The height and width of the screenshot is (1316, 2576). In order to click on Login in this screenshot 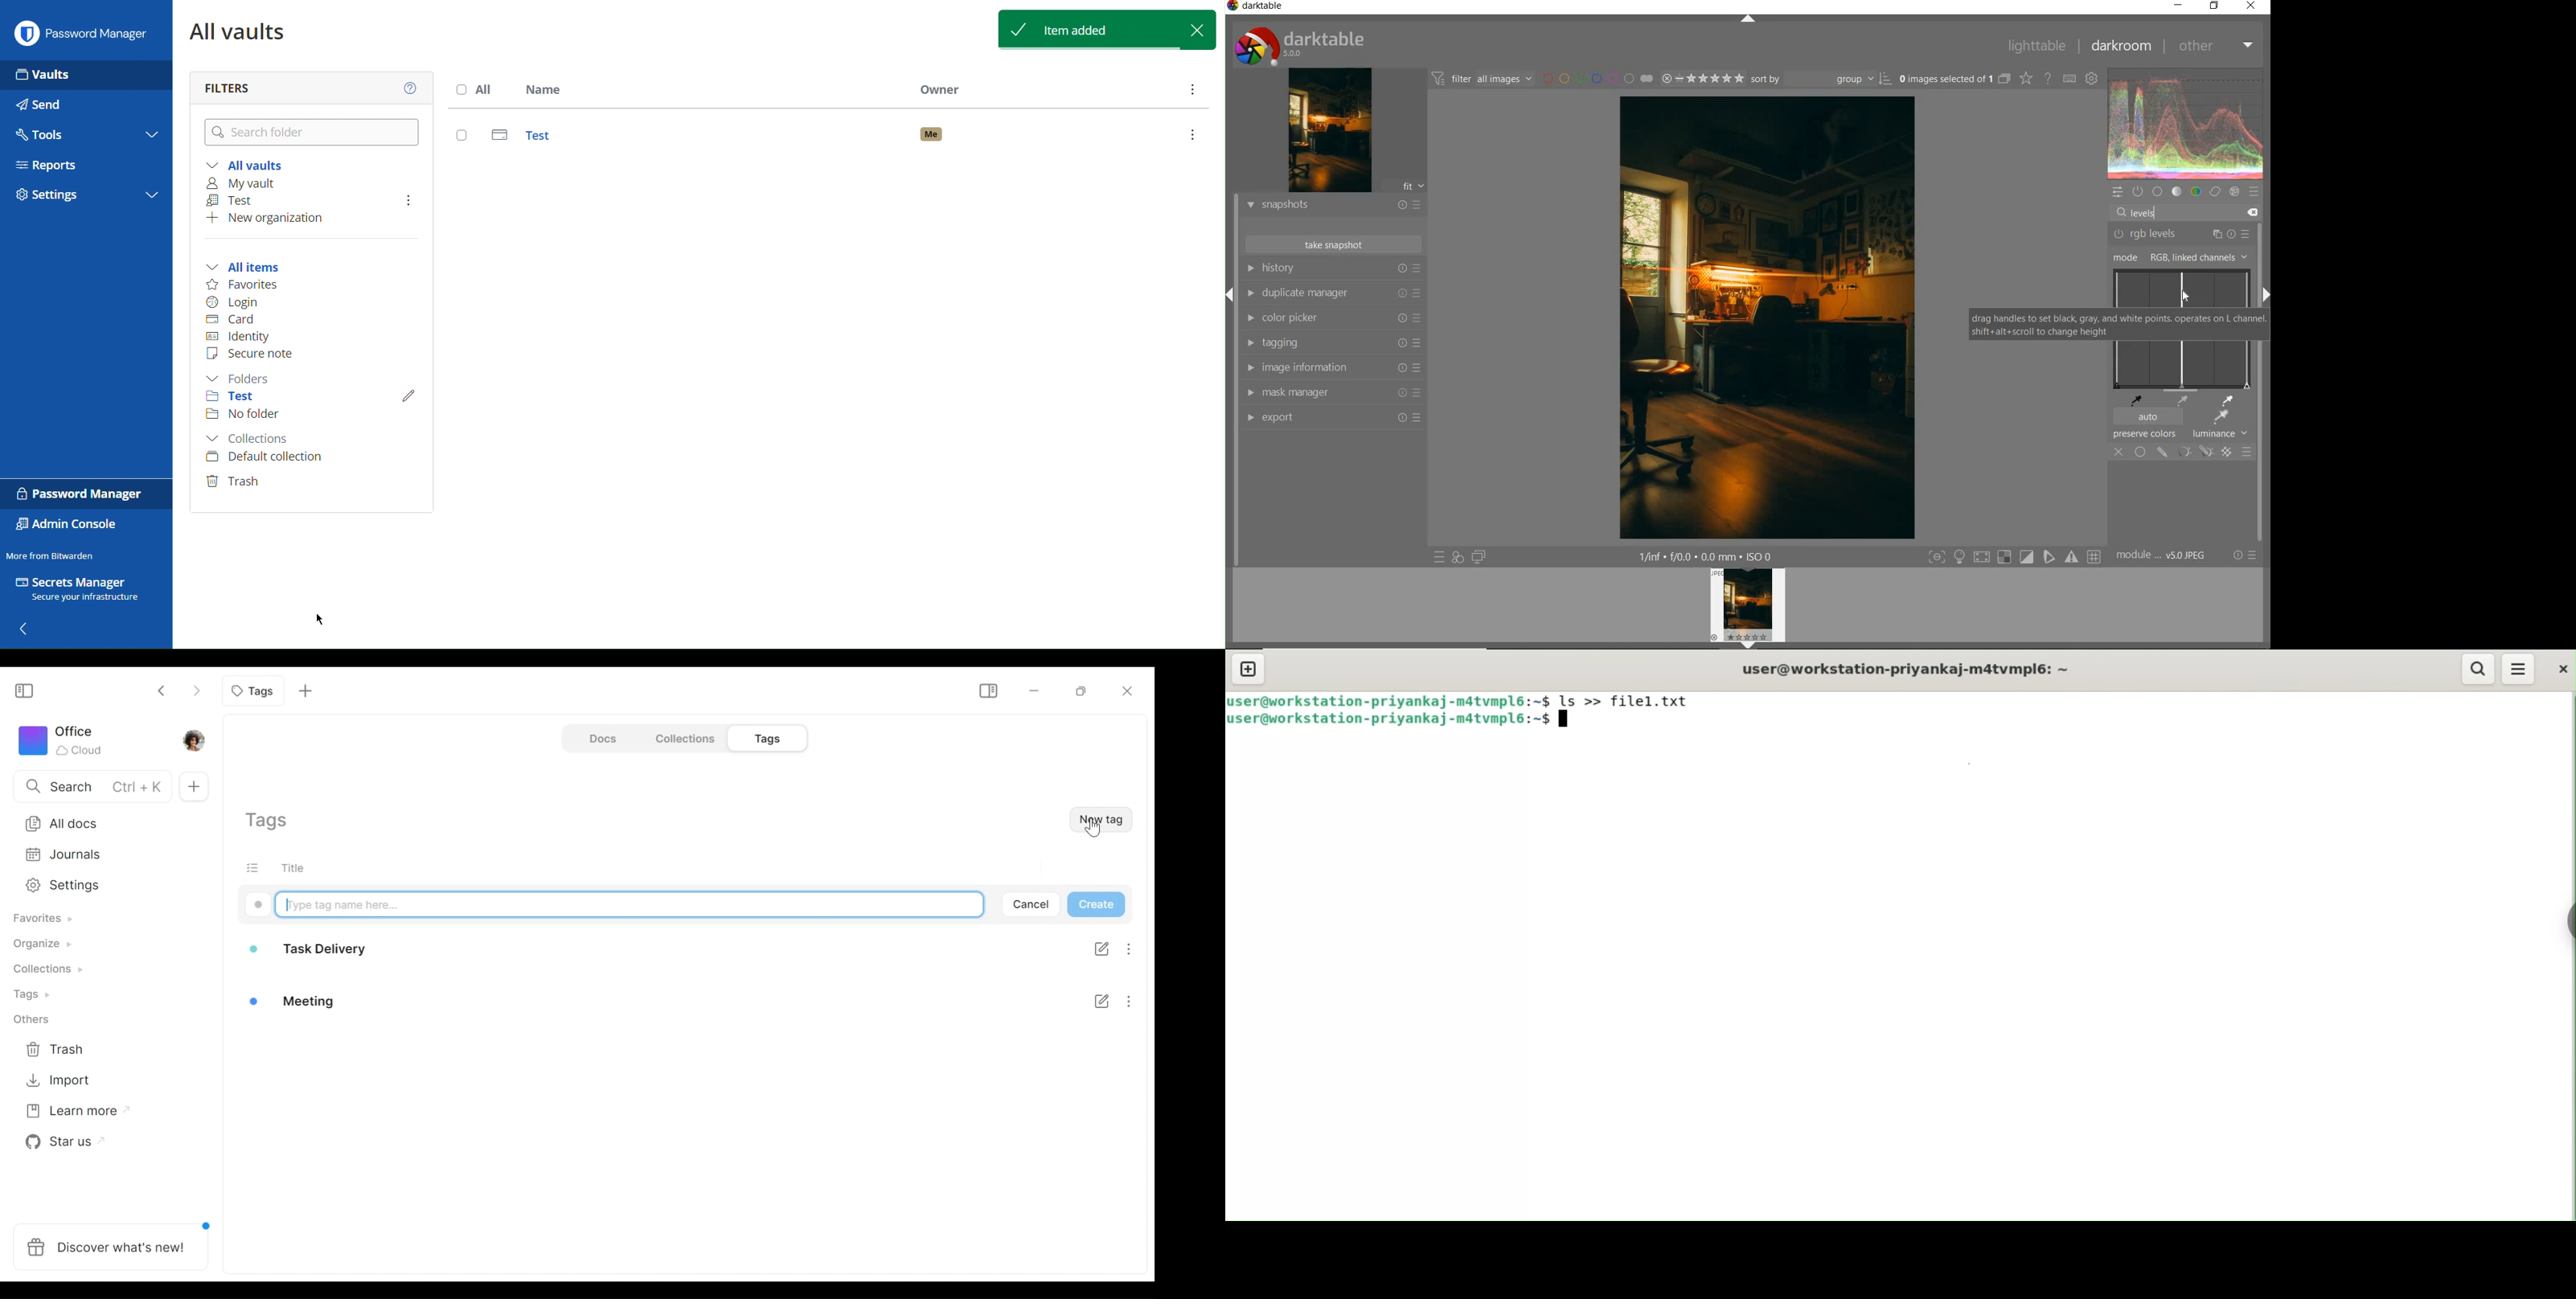, I will do `click(235, 304)`.